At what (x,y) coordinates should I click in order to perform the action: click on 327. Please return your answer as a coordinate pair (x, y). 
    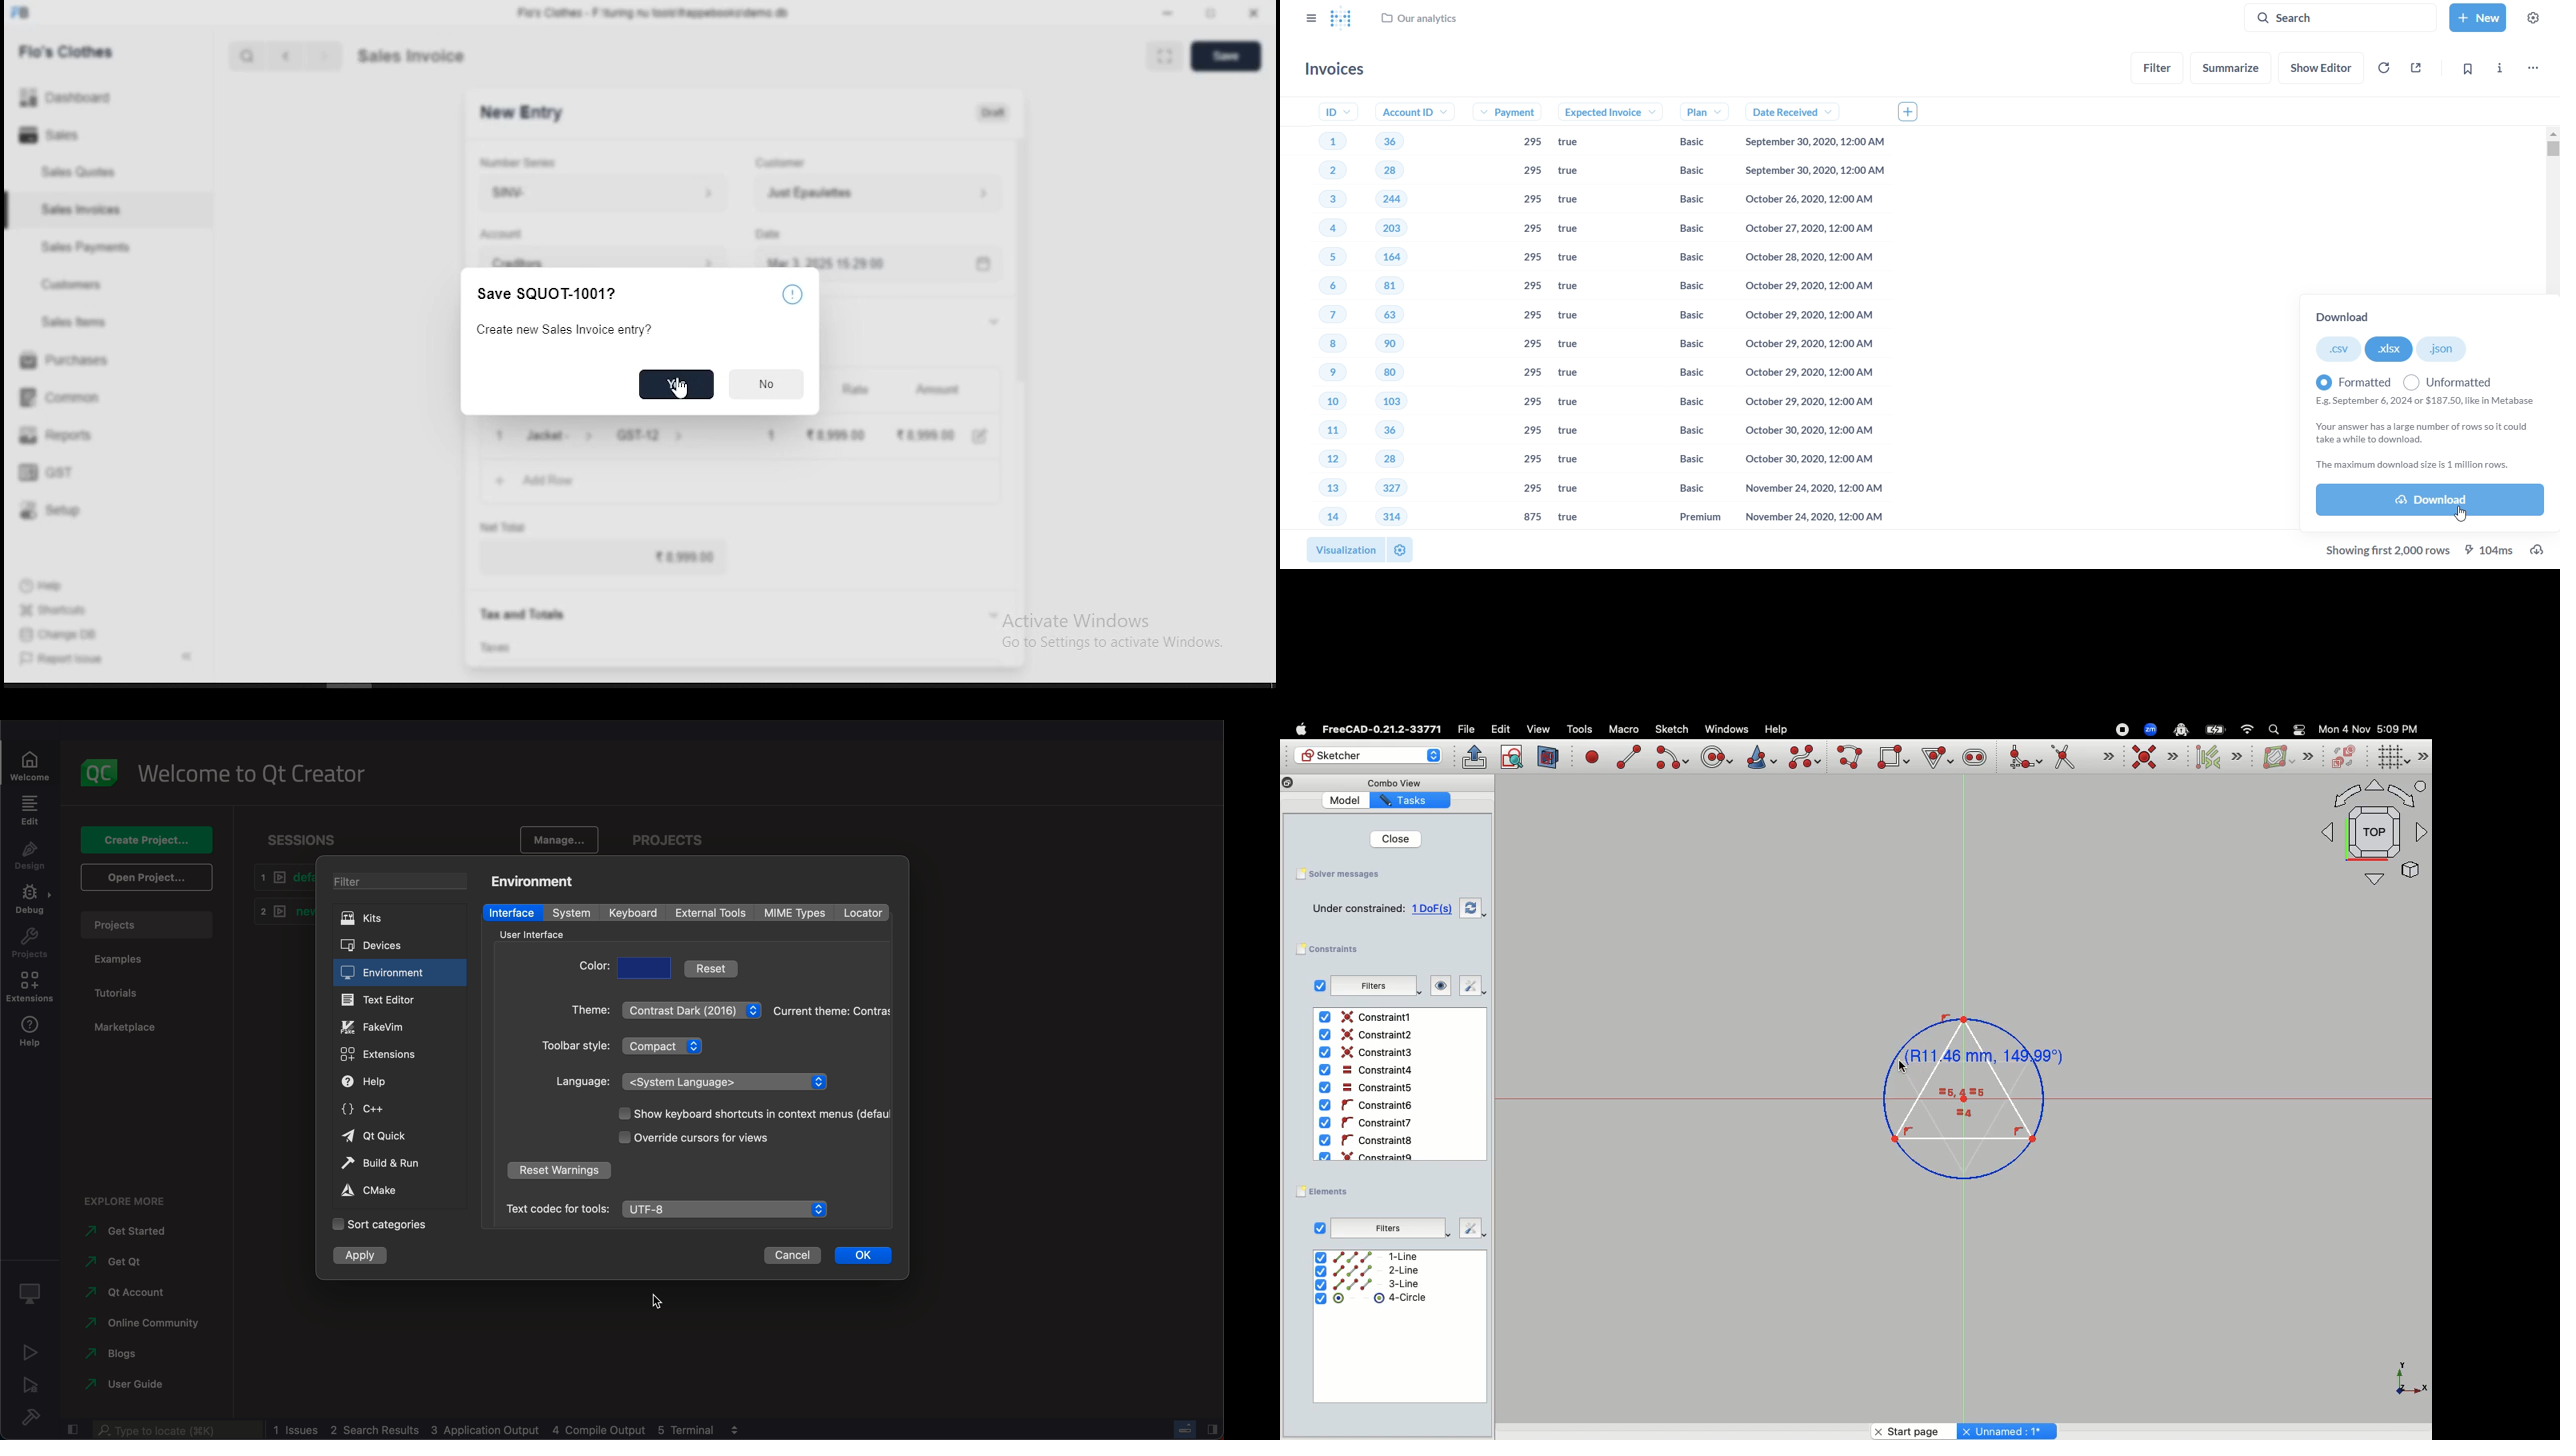
    Looking at the image, I should click on (1391, 488).